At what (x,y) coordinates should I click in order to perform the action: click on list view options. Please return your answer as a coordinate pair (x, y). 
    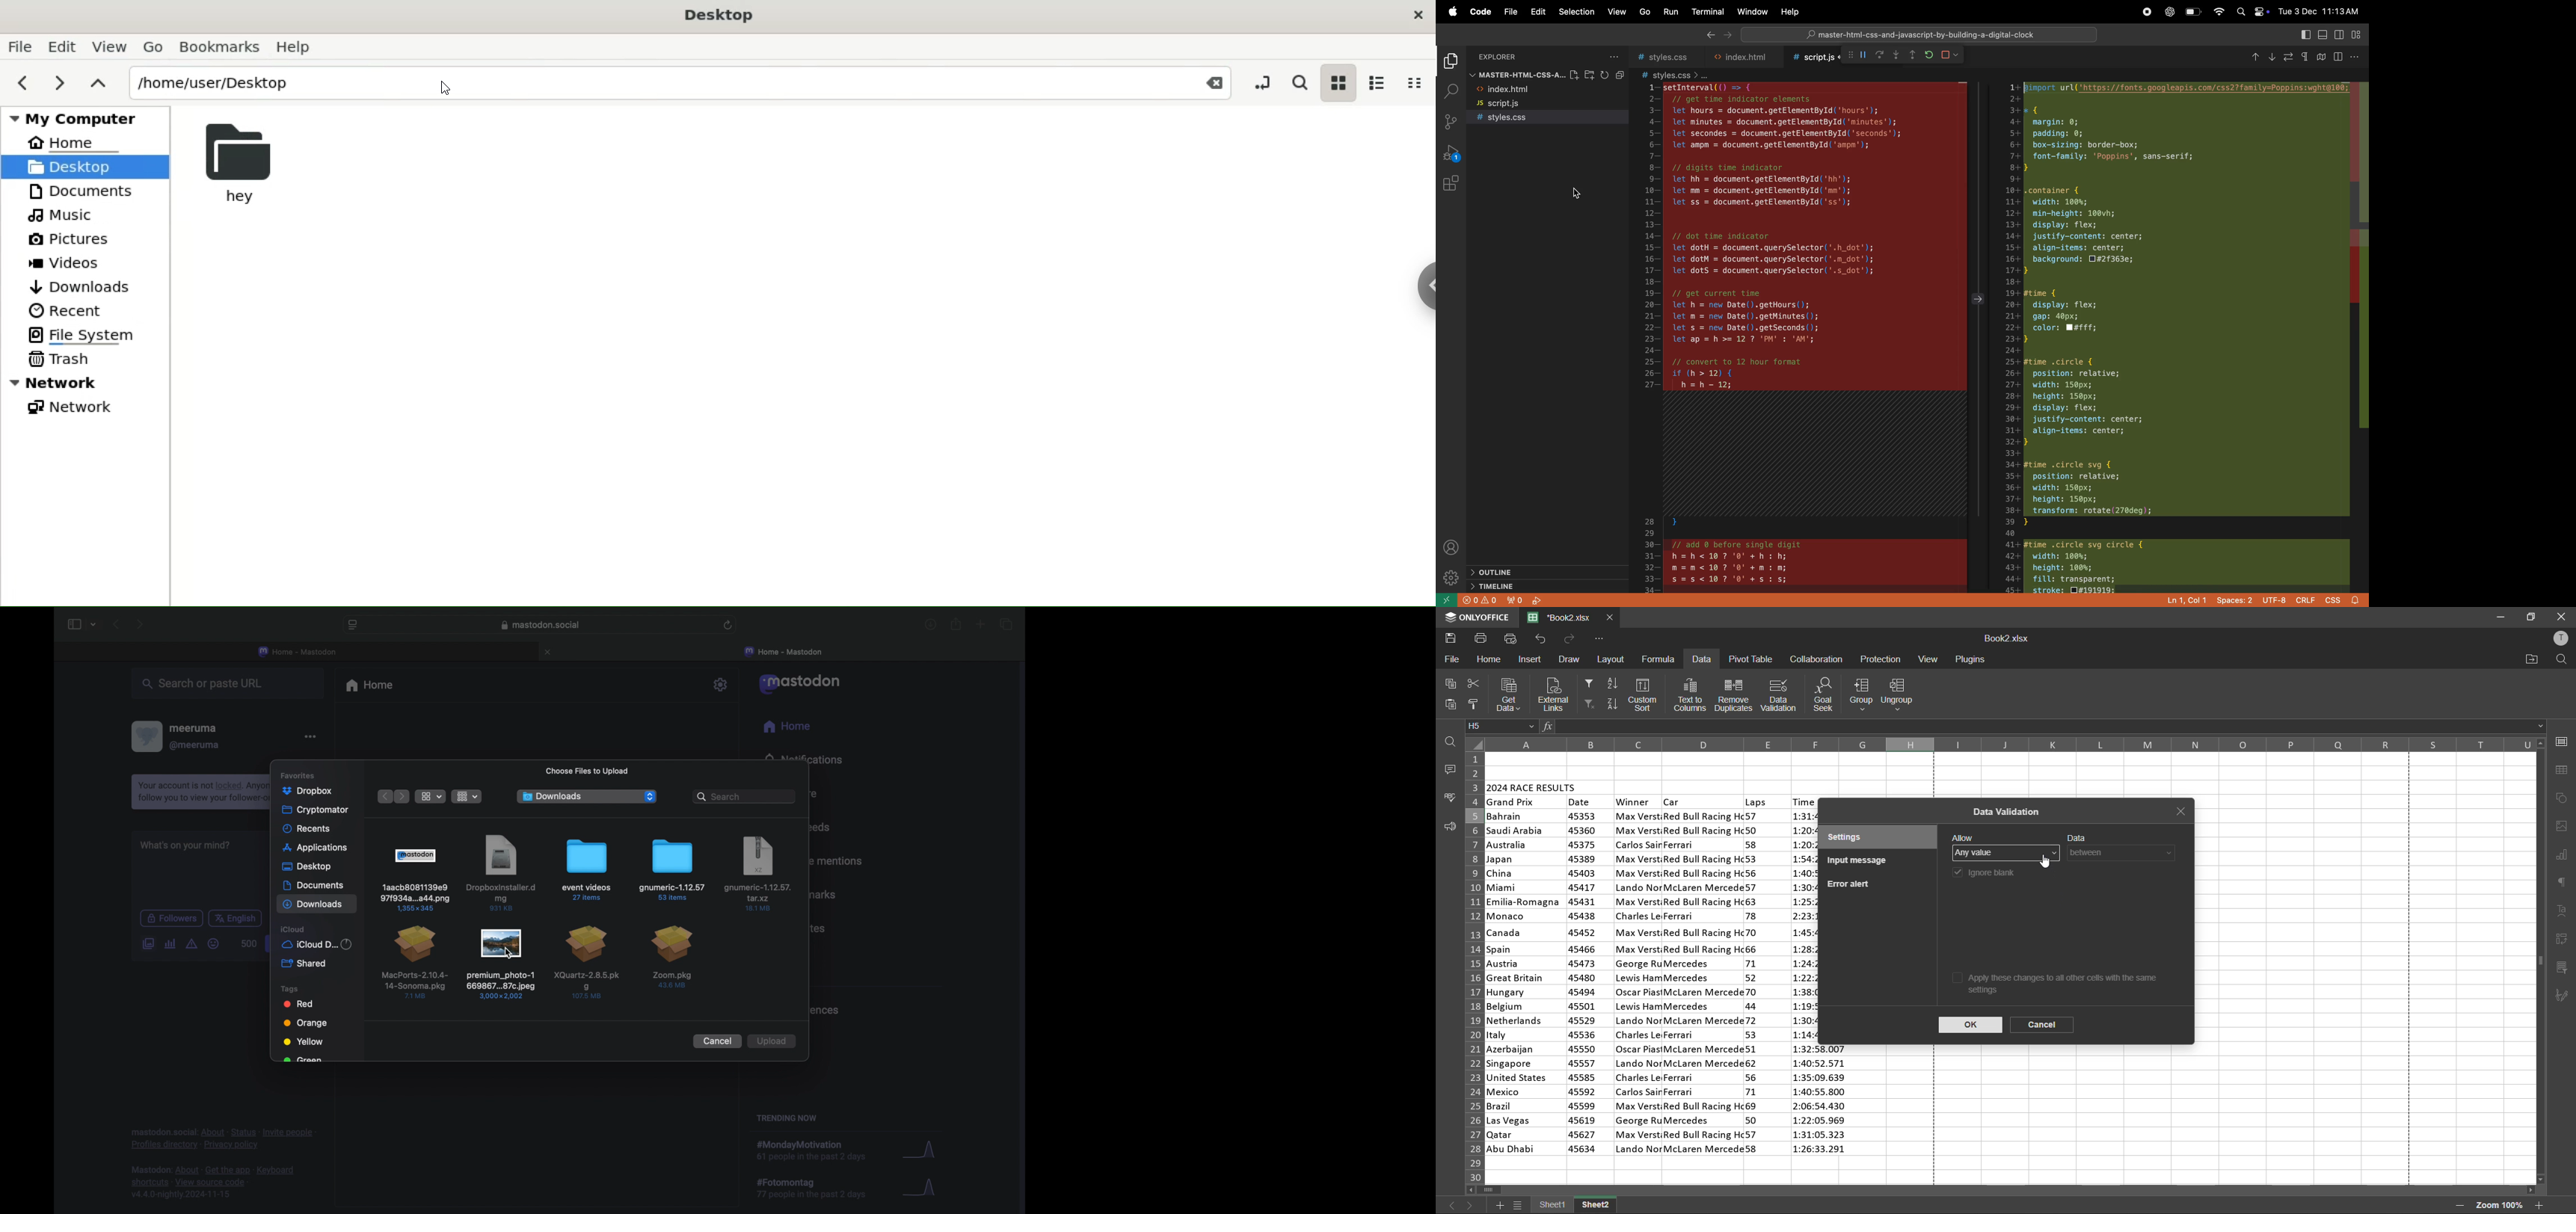
    Looking at the image, I should click on (431, 796).